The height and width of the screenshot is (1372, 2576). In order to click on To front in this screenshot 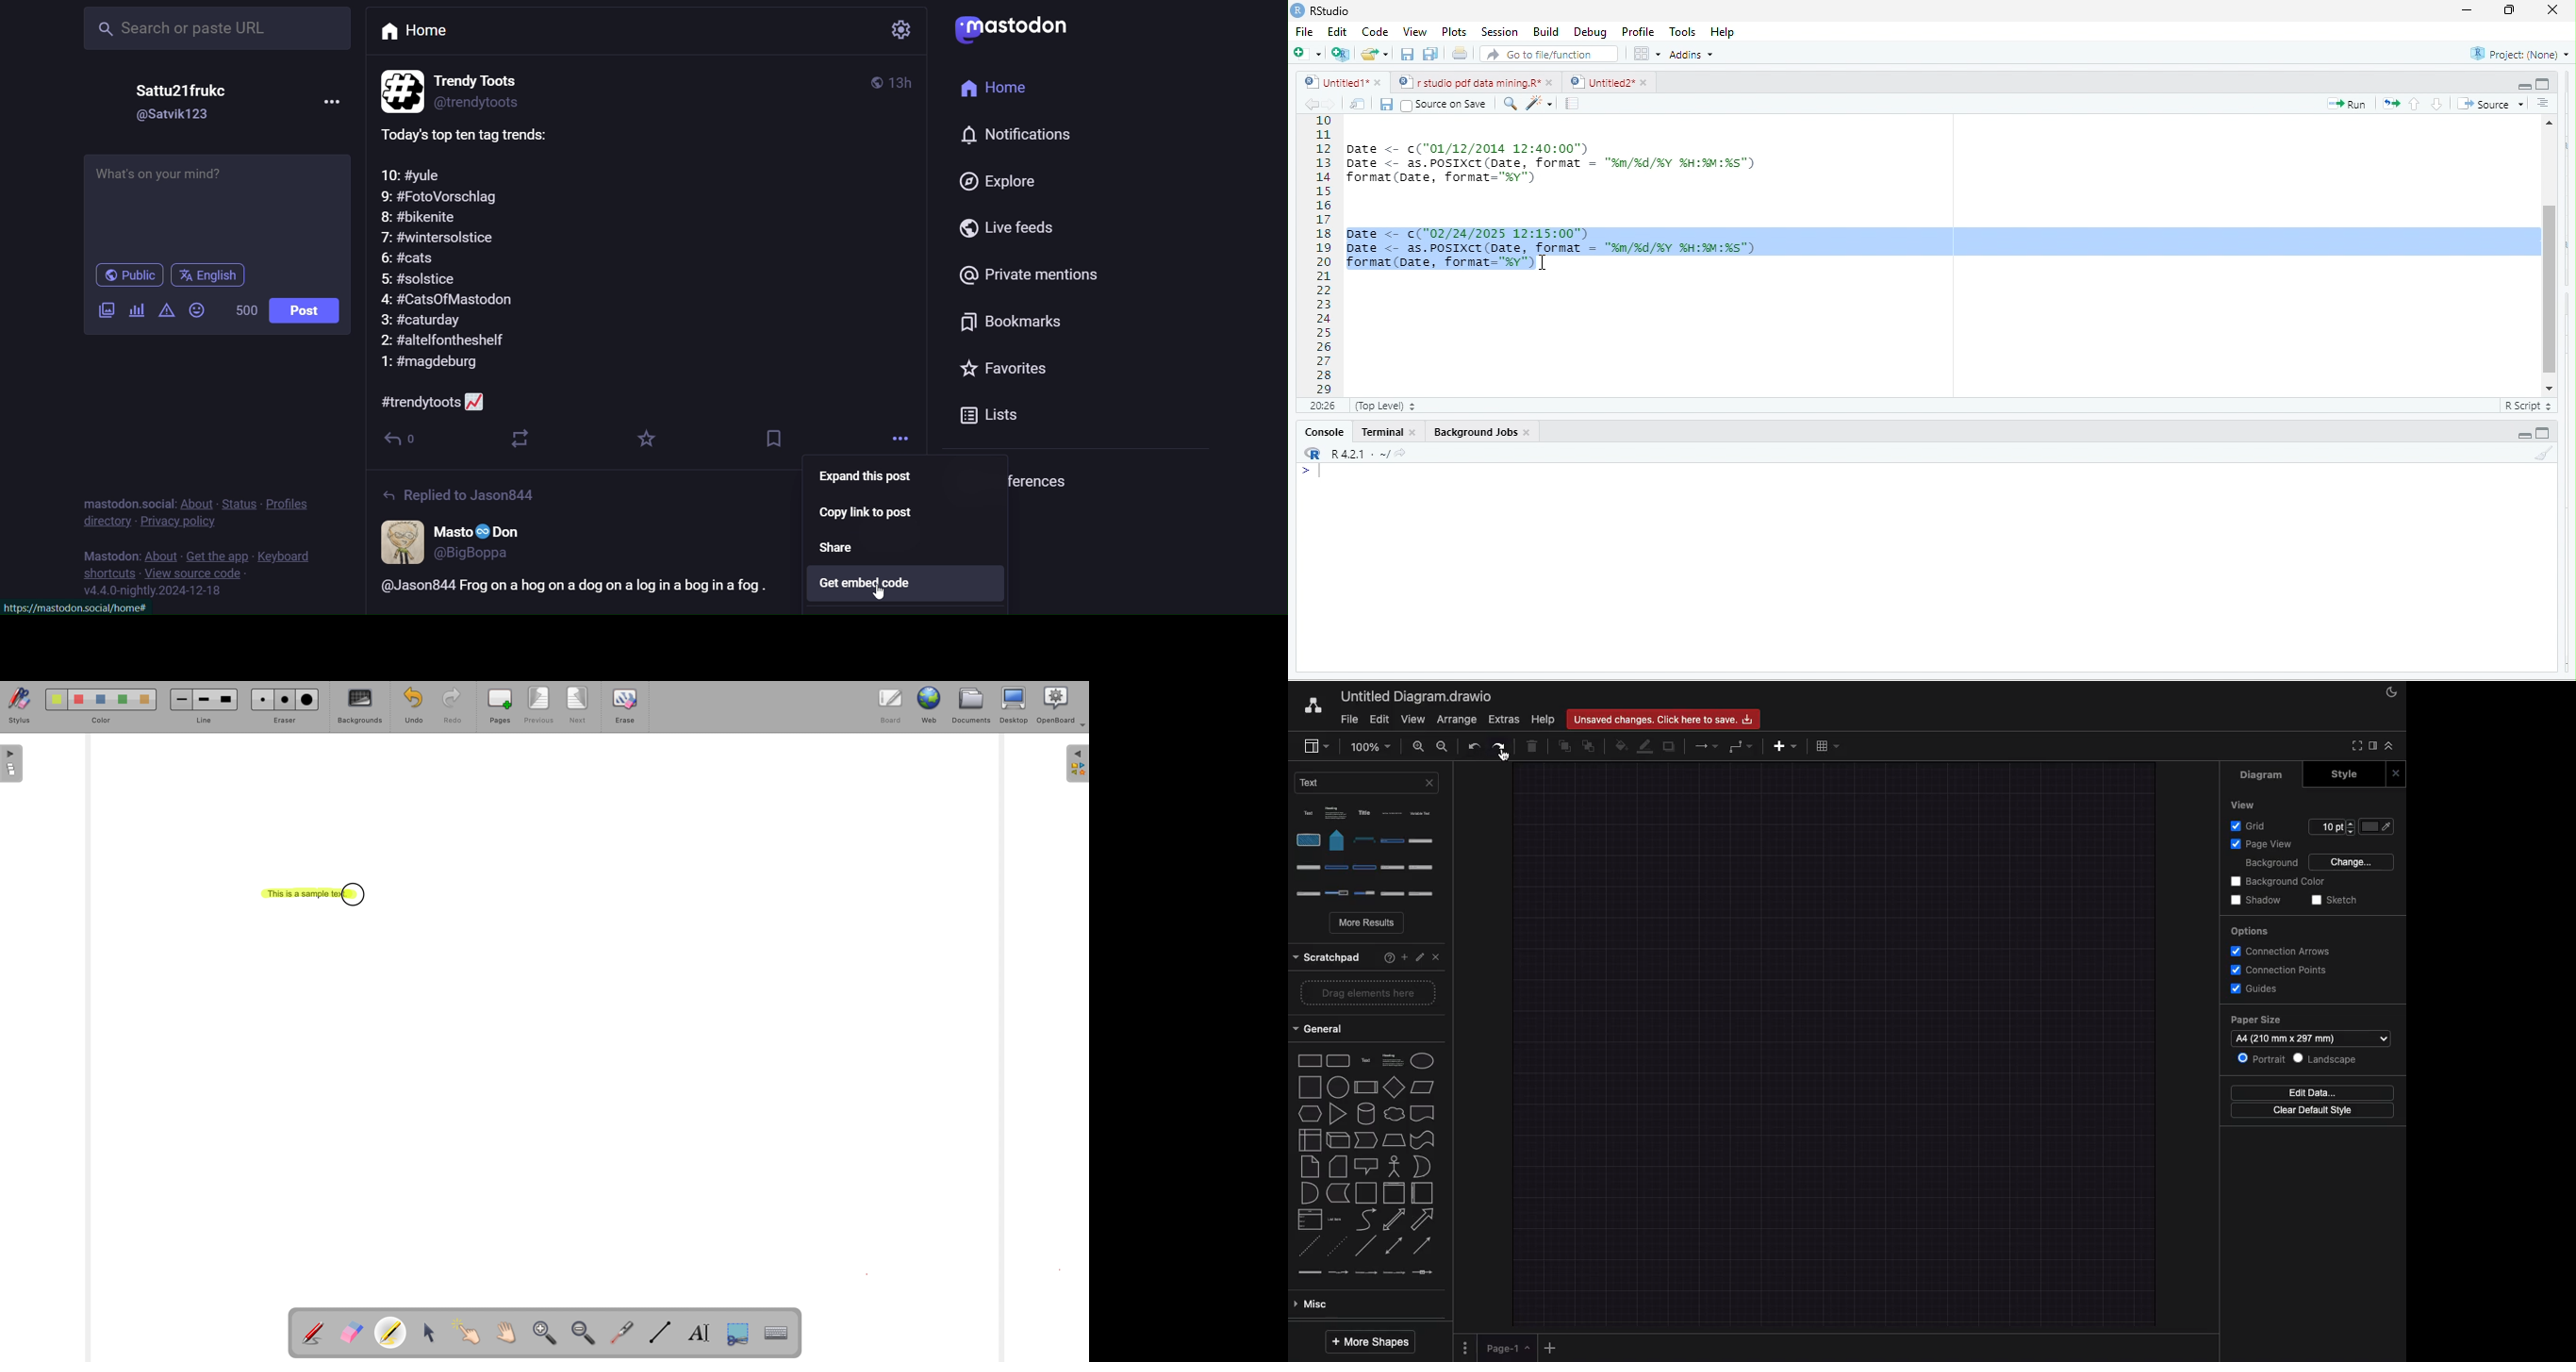, I will do `click(1564, 747)`.